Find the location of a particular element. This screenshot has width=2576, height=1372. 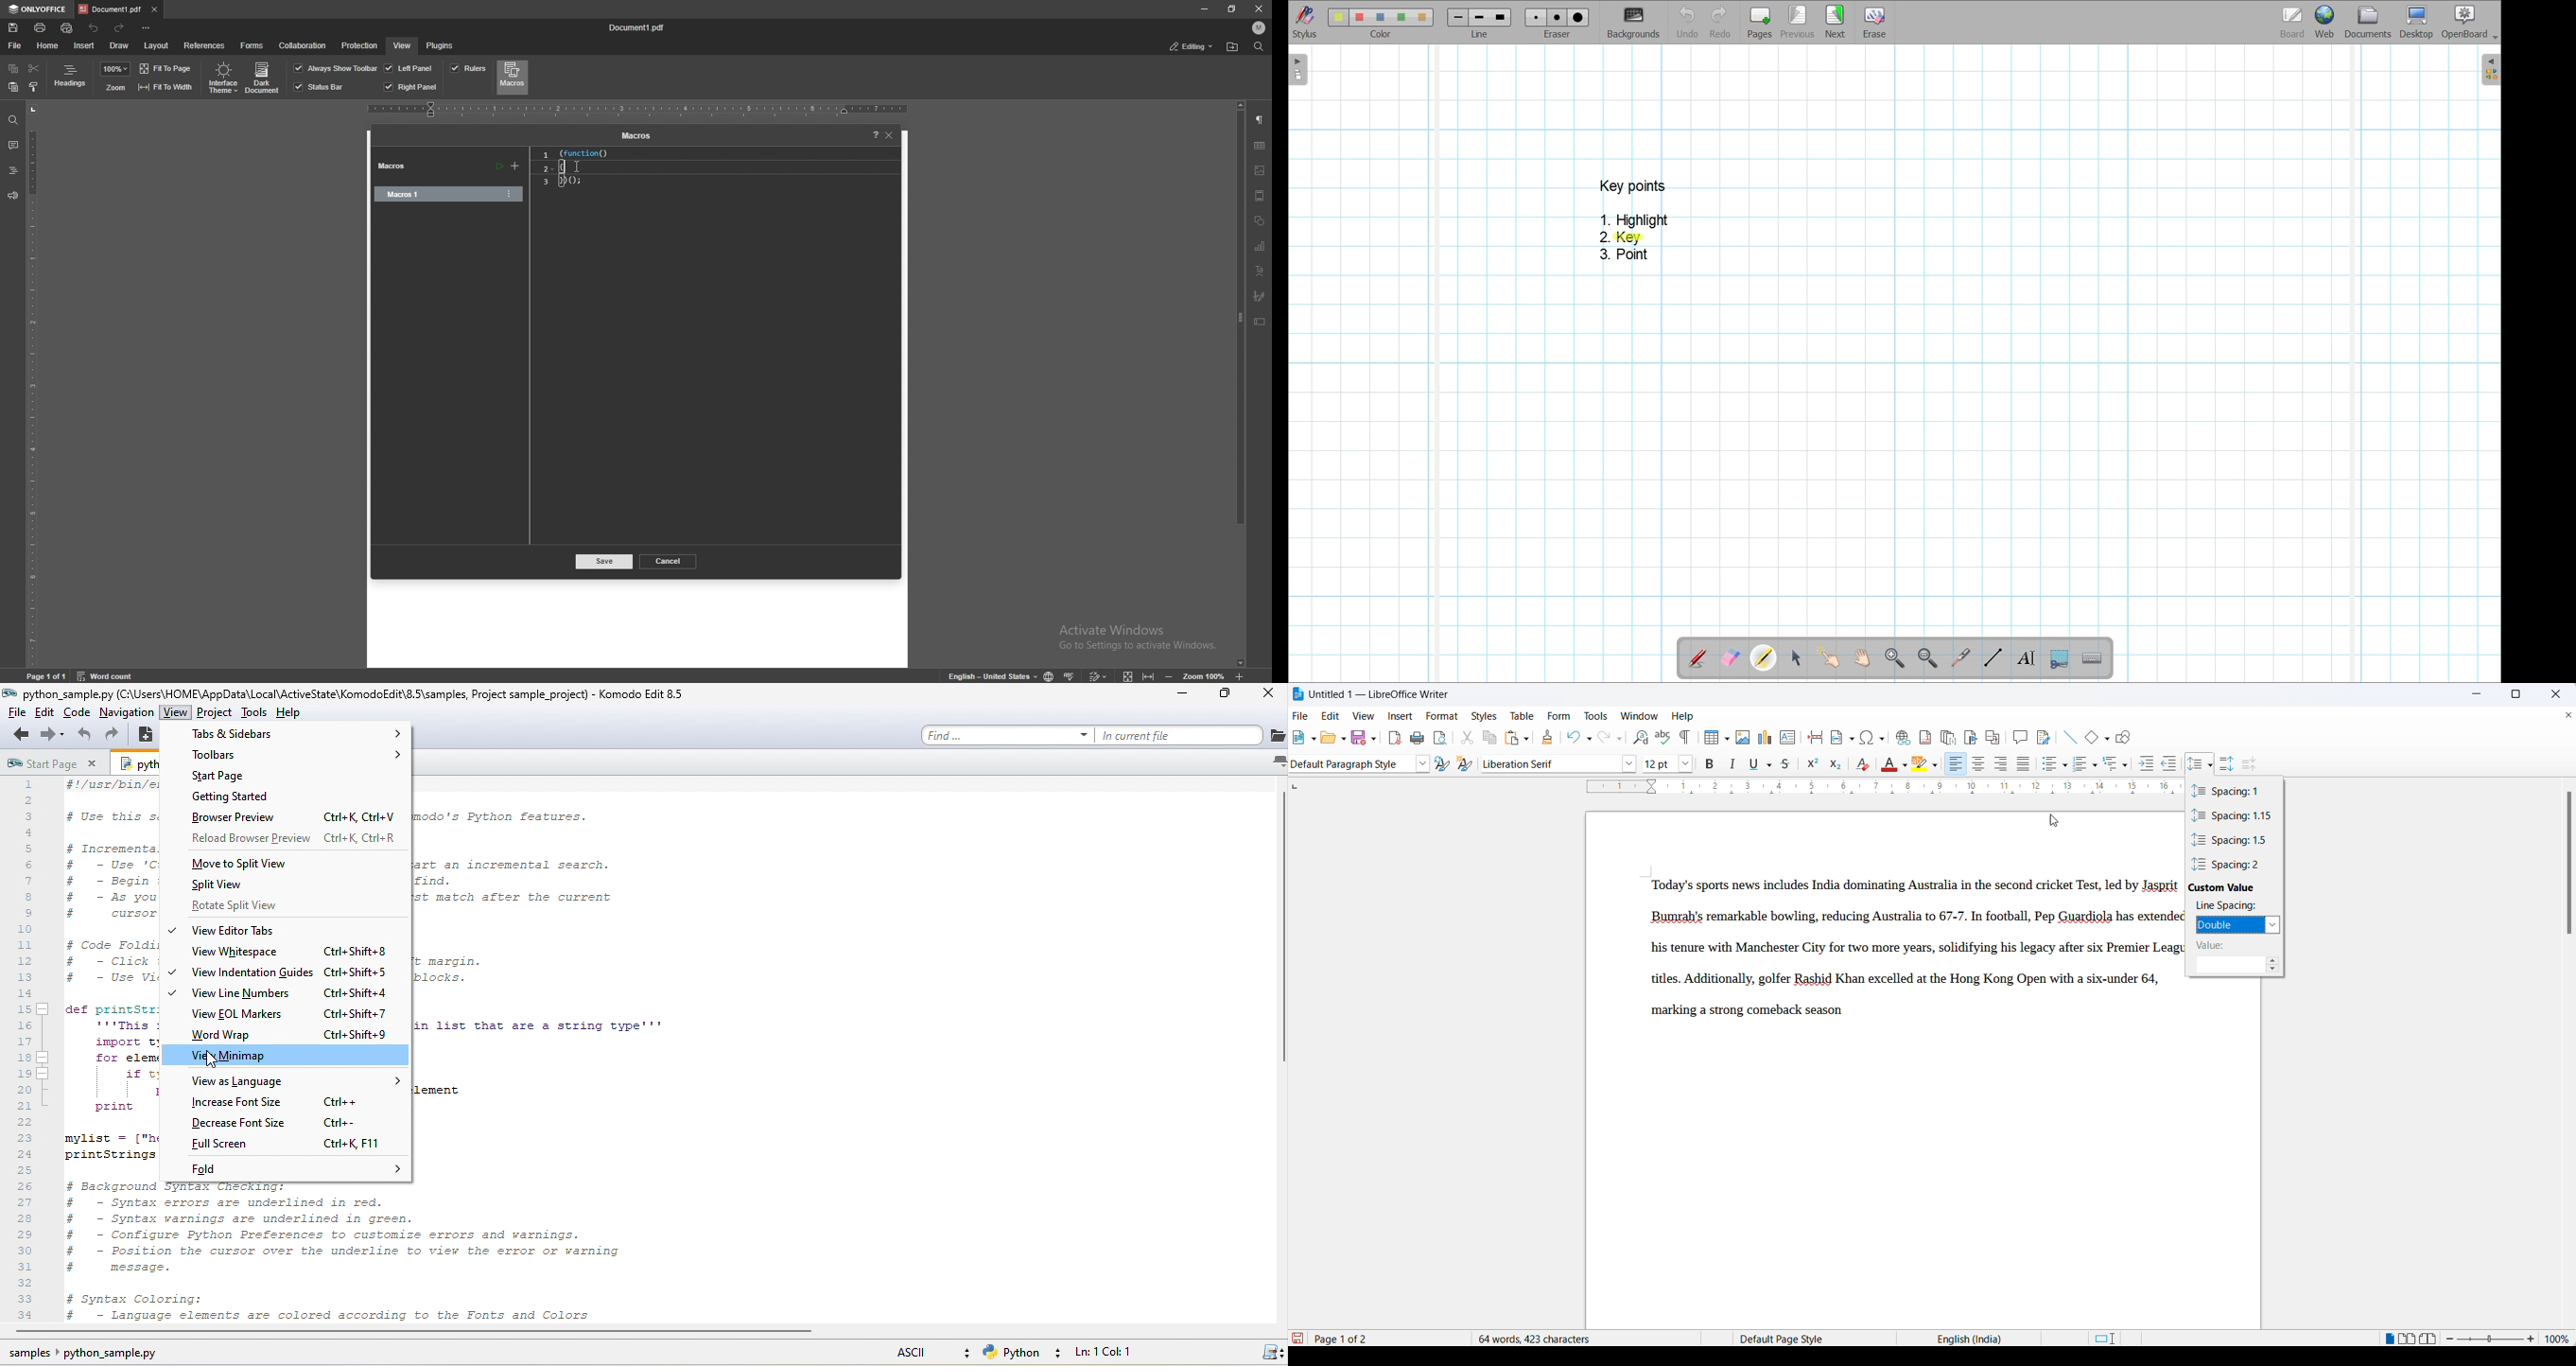

minimize is located at coordinates (2474, 696).